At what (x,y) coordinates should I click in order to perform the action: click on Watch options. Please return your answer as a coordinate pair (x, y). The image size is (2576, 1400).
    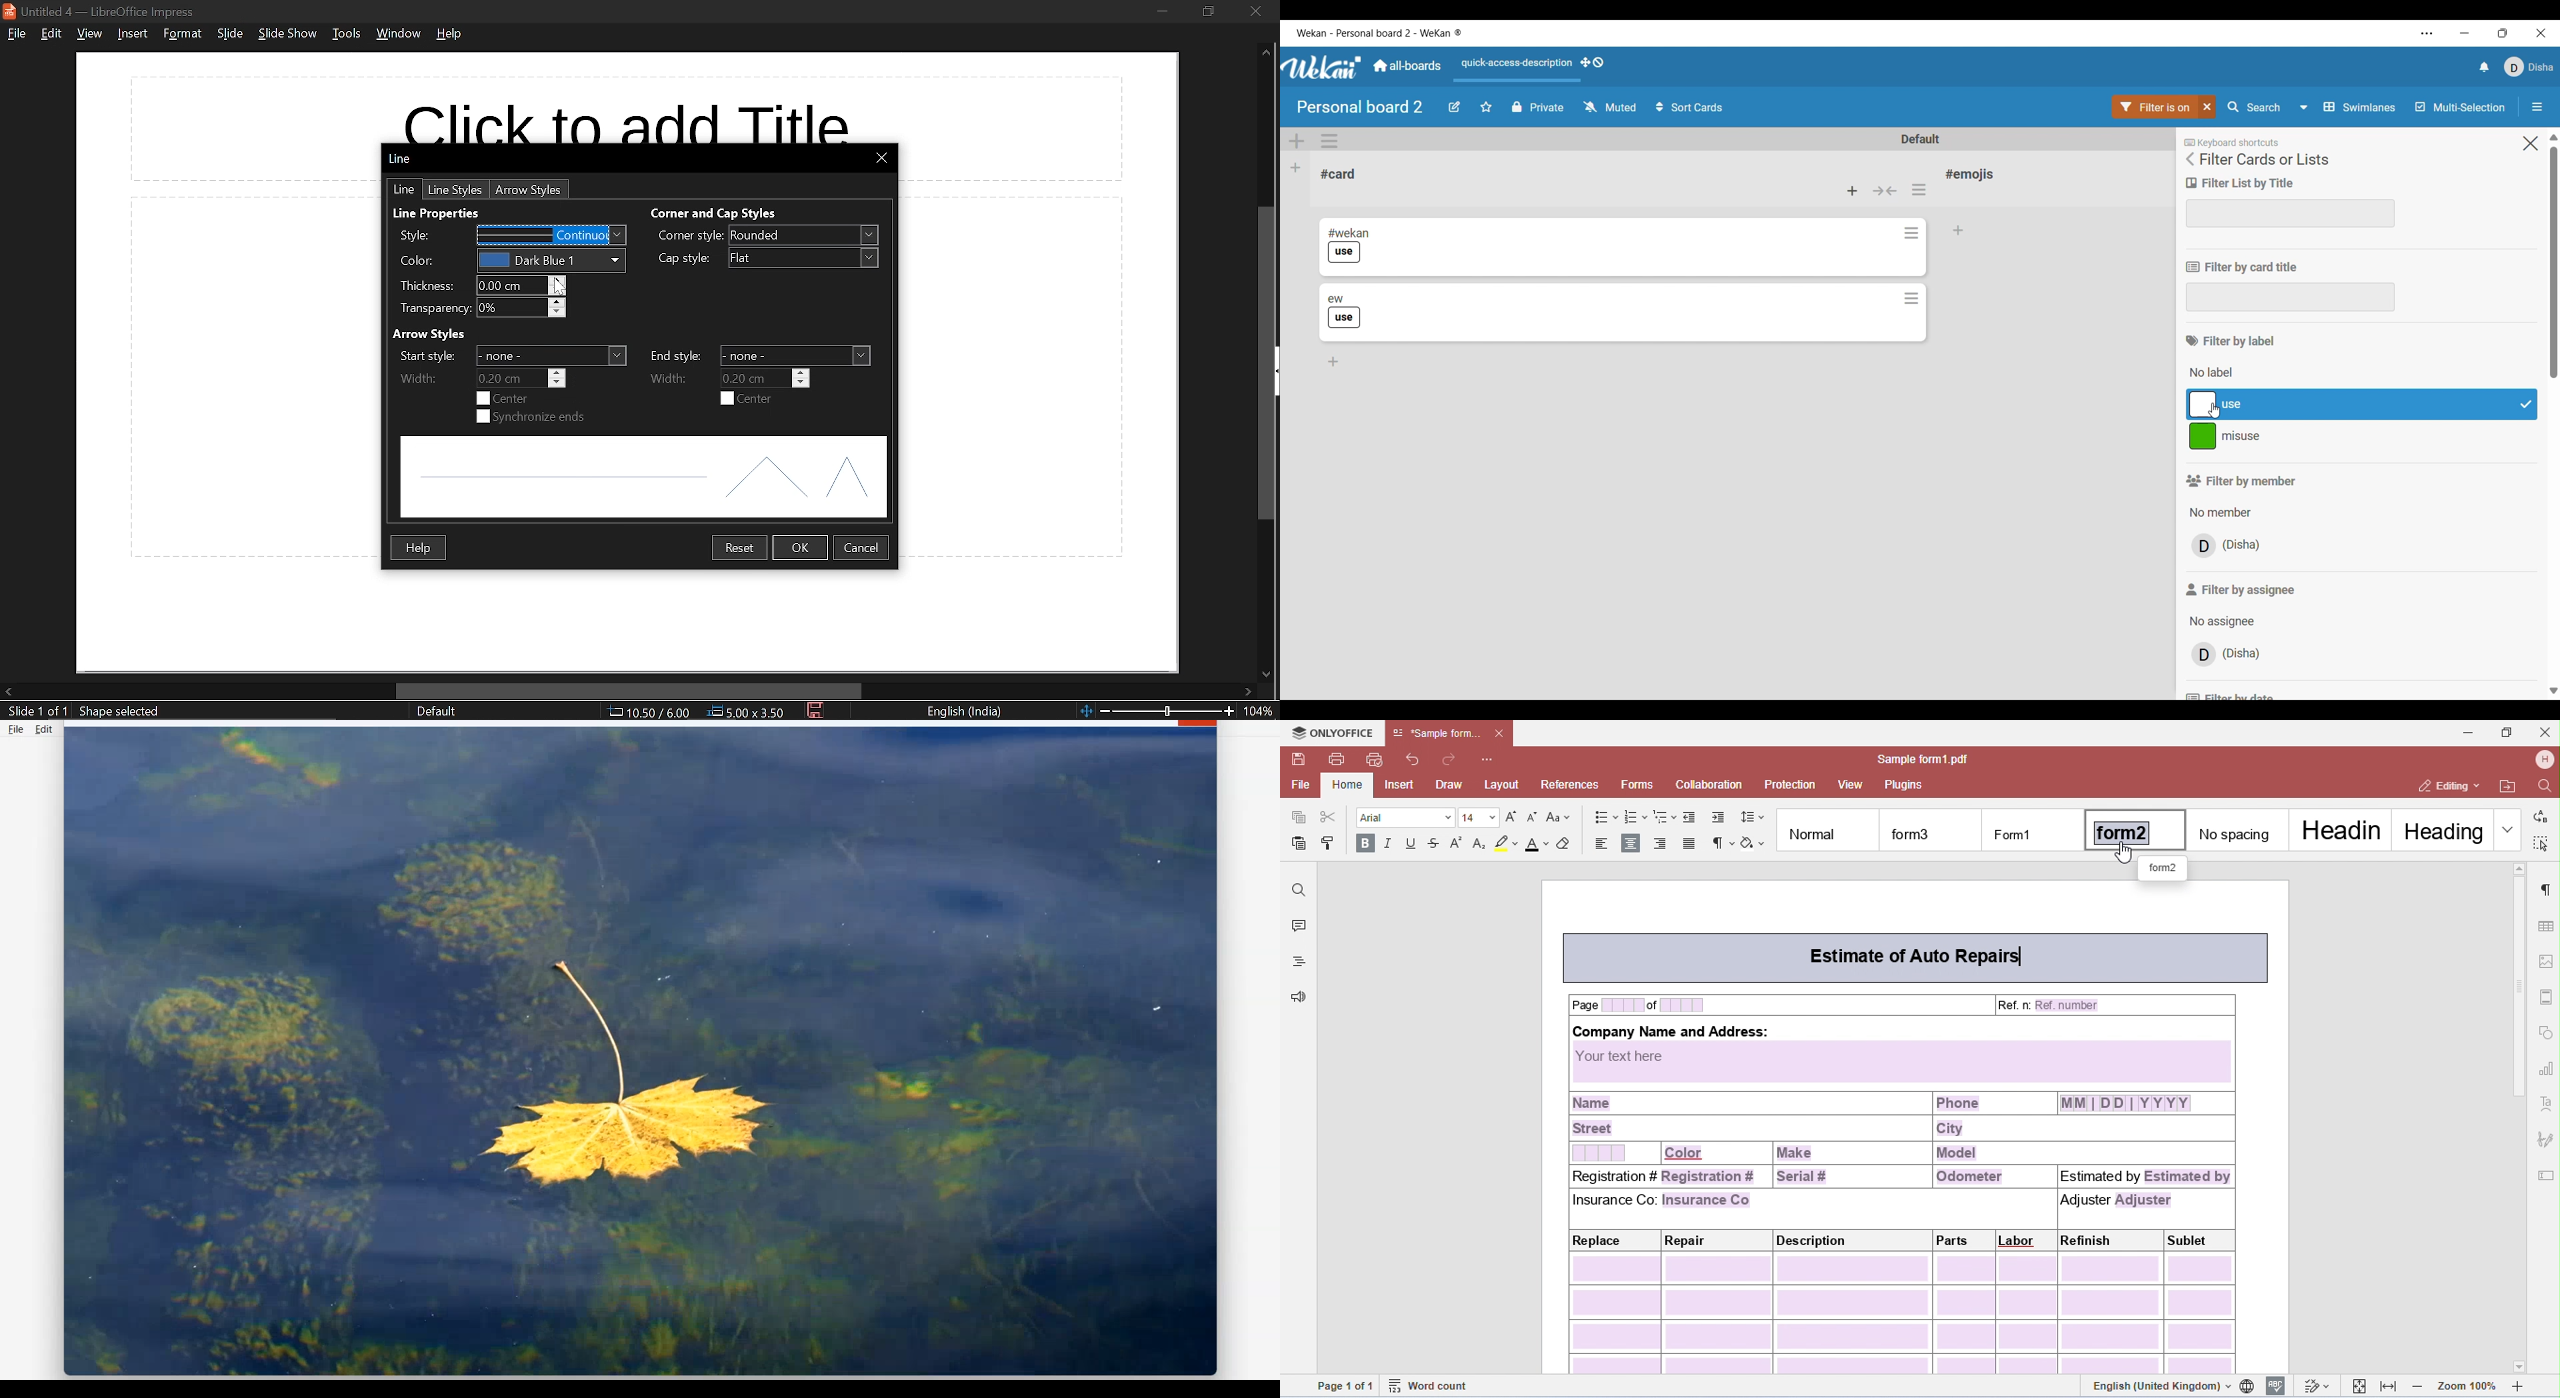
    Looking at the image, I should click on (1610, 106).